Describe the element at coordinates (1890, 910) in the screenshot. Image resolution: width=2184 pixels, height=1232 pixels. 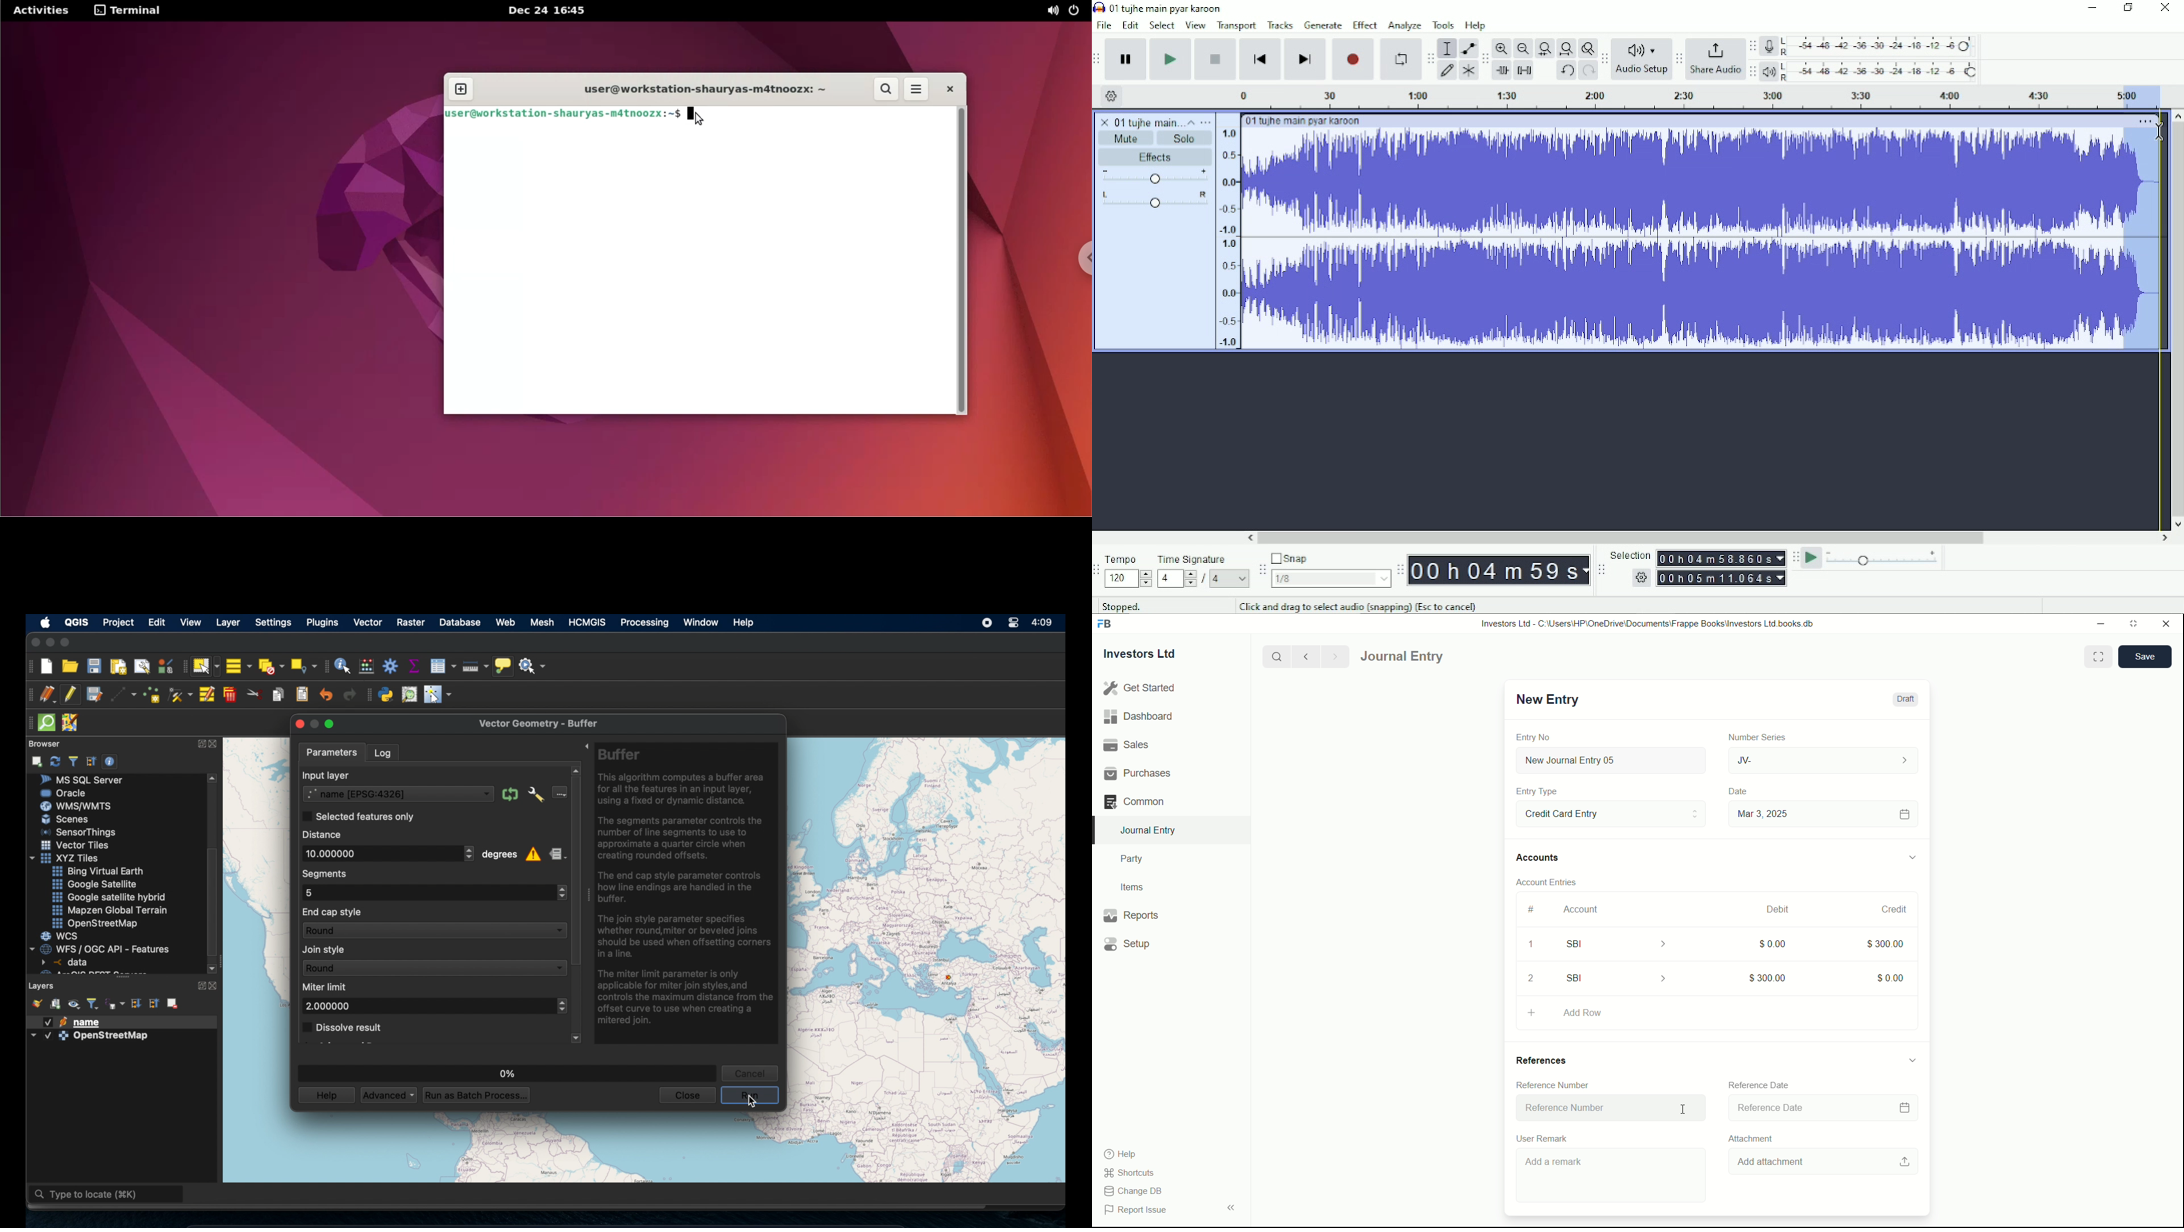
I see `Credit` at that location.